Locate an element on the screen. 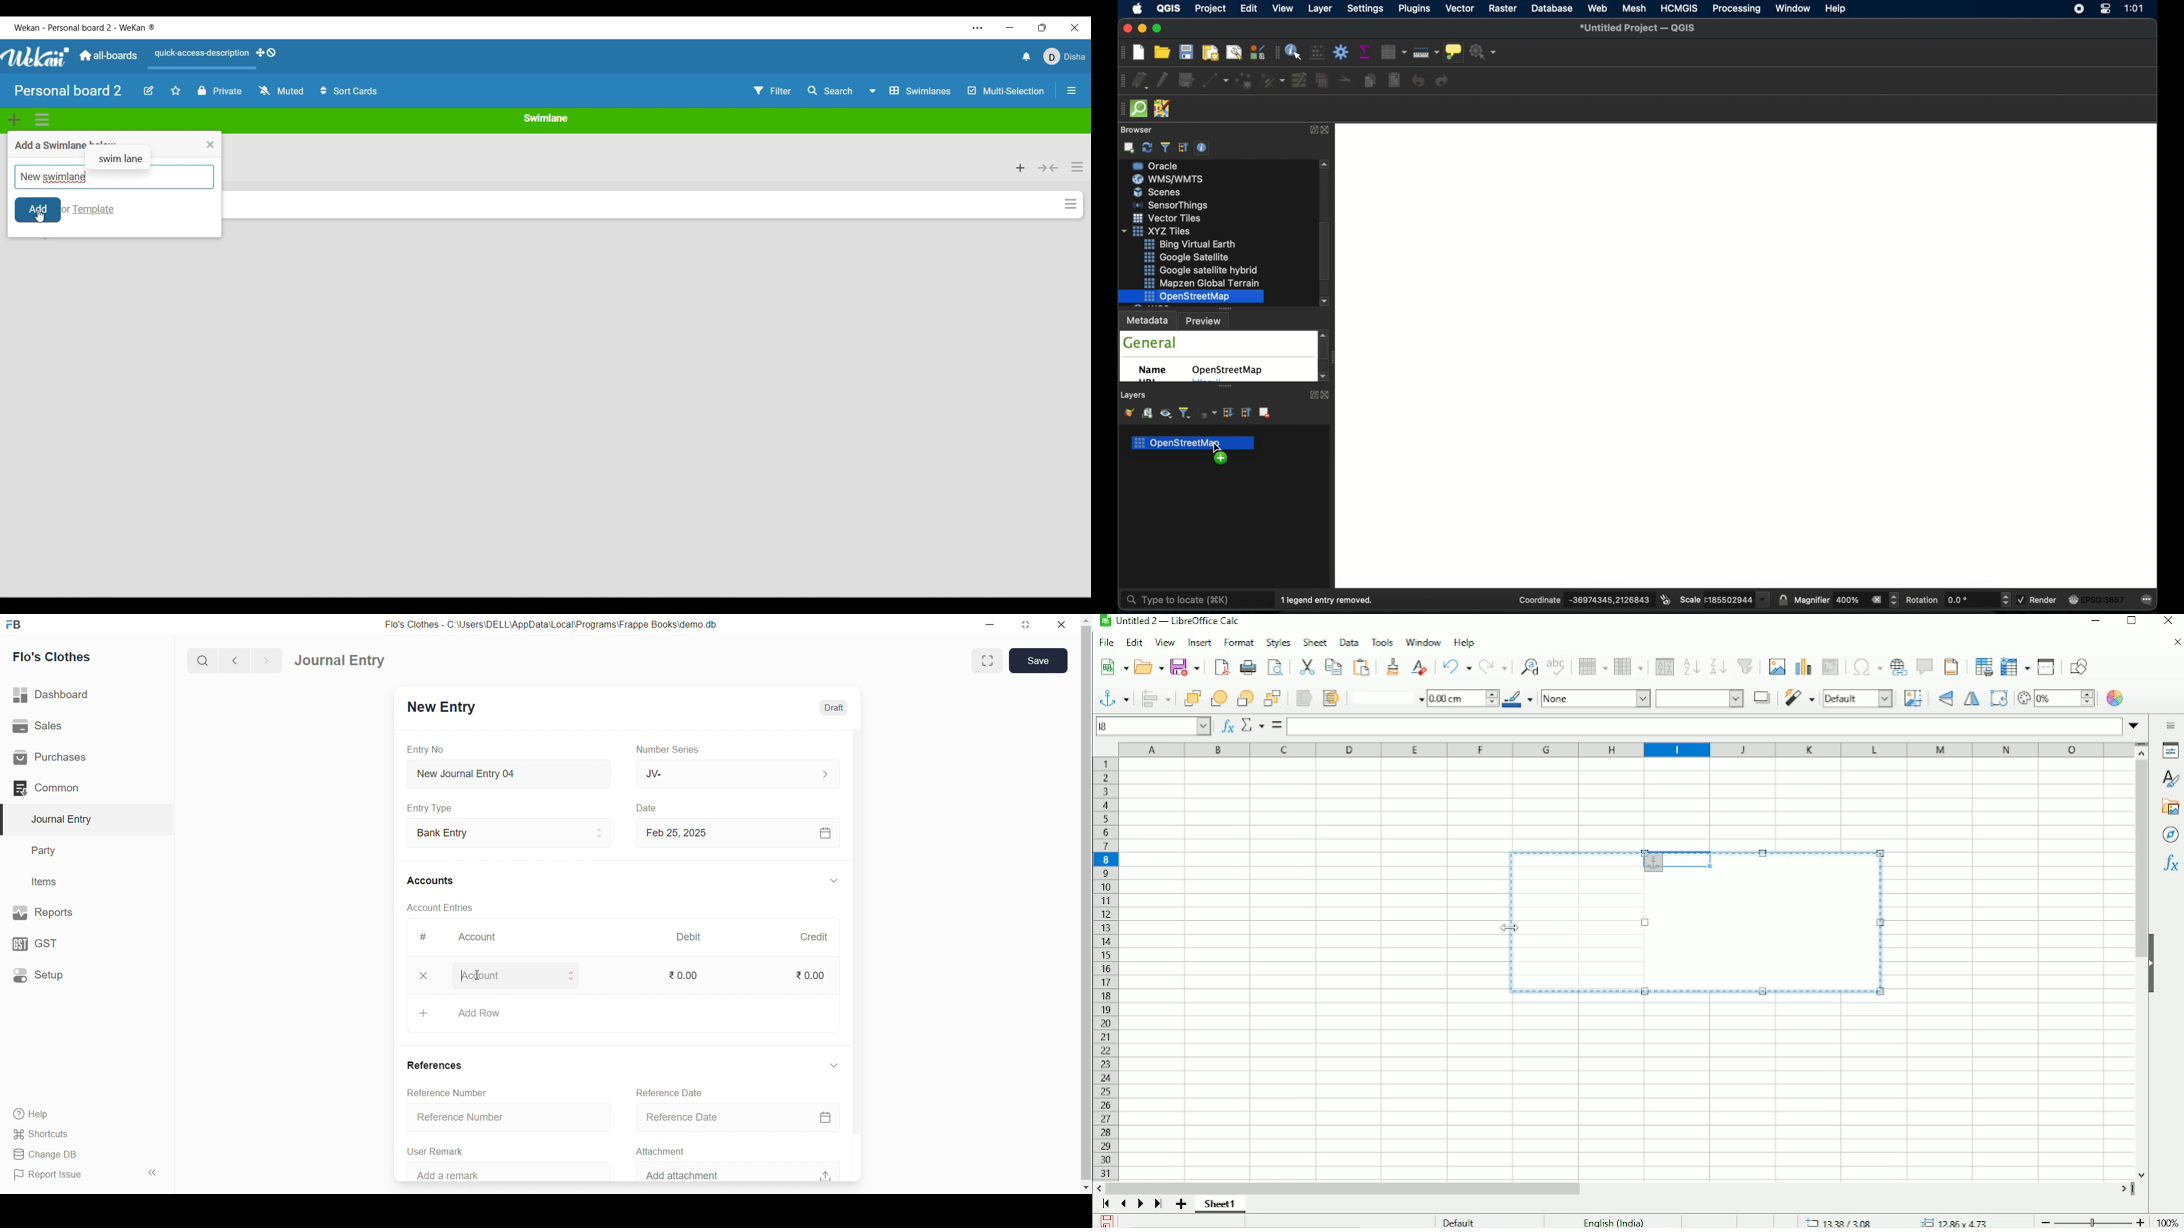 The height and width of the screenshot is (1232, 2184). Functions is located at coordinates (2170, 865).